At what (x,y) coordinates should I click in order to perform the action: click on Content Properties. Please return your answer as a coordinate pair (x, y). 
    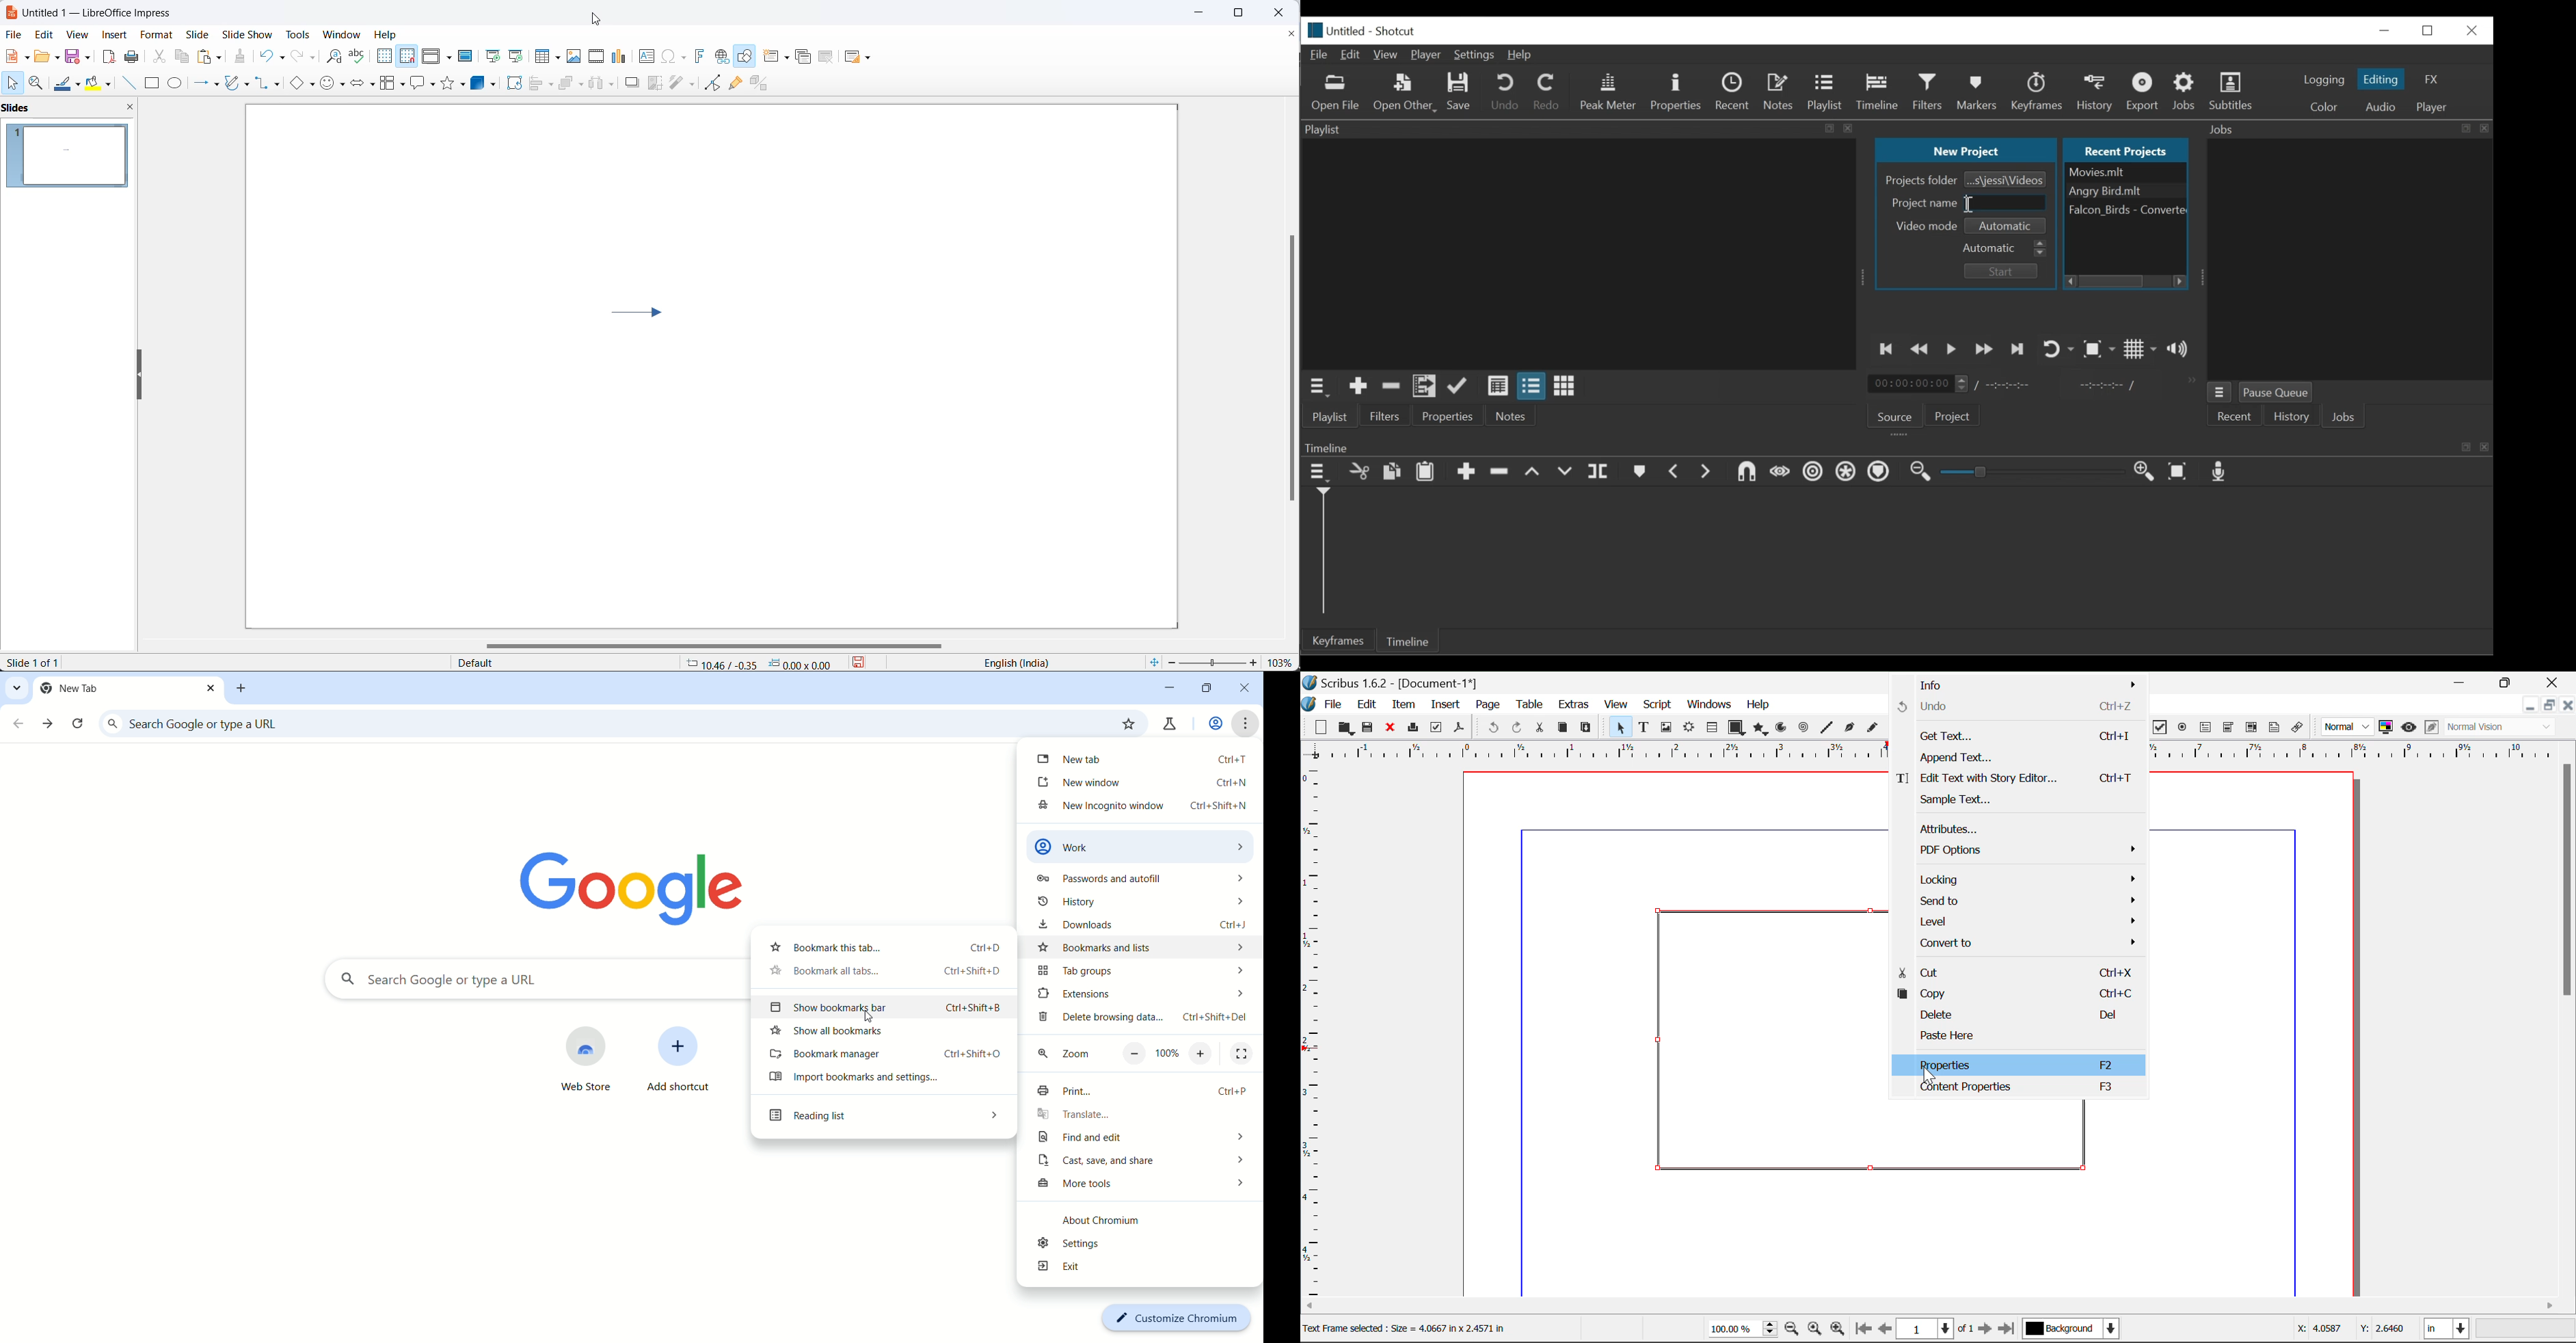
    Looking at the image, I should click on (2020, 1090).